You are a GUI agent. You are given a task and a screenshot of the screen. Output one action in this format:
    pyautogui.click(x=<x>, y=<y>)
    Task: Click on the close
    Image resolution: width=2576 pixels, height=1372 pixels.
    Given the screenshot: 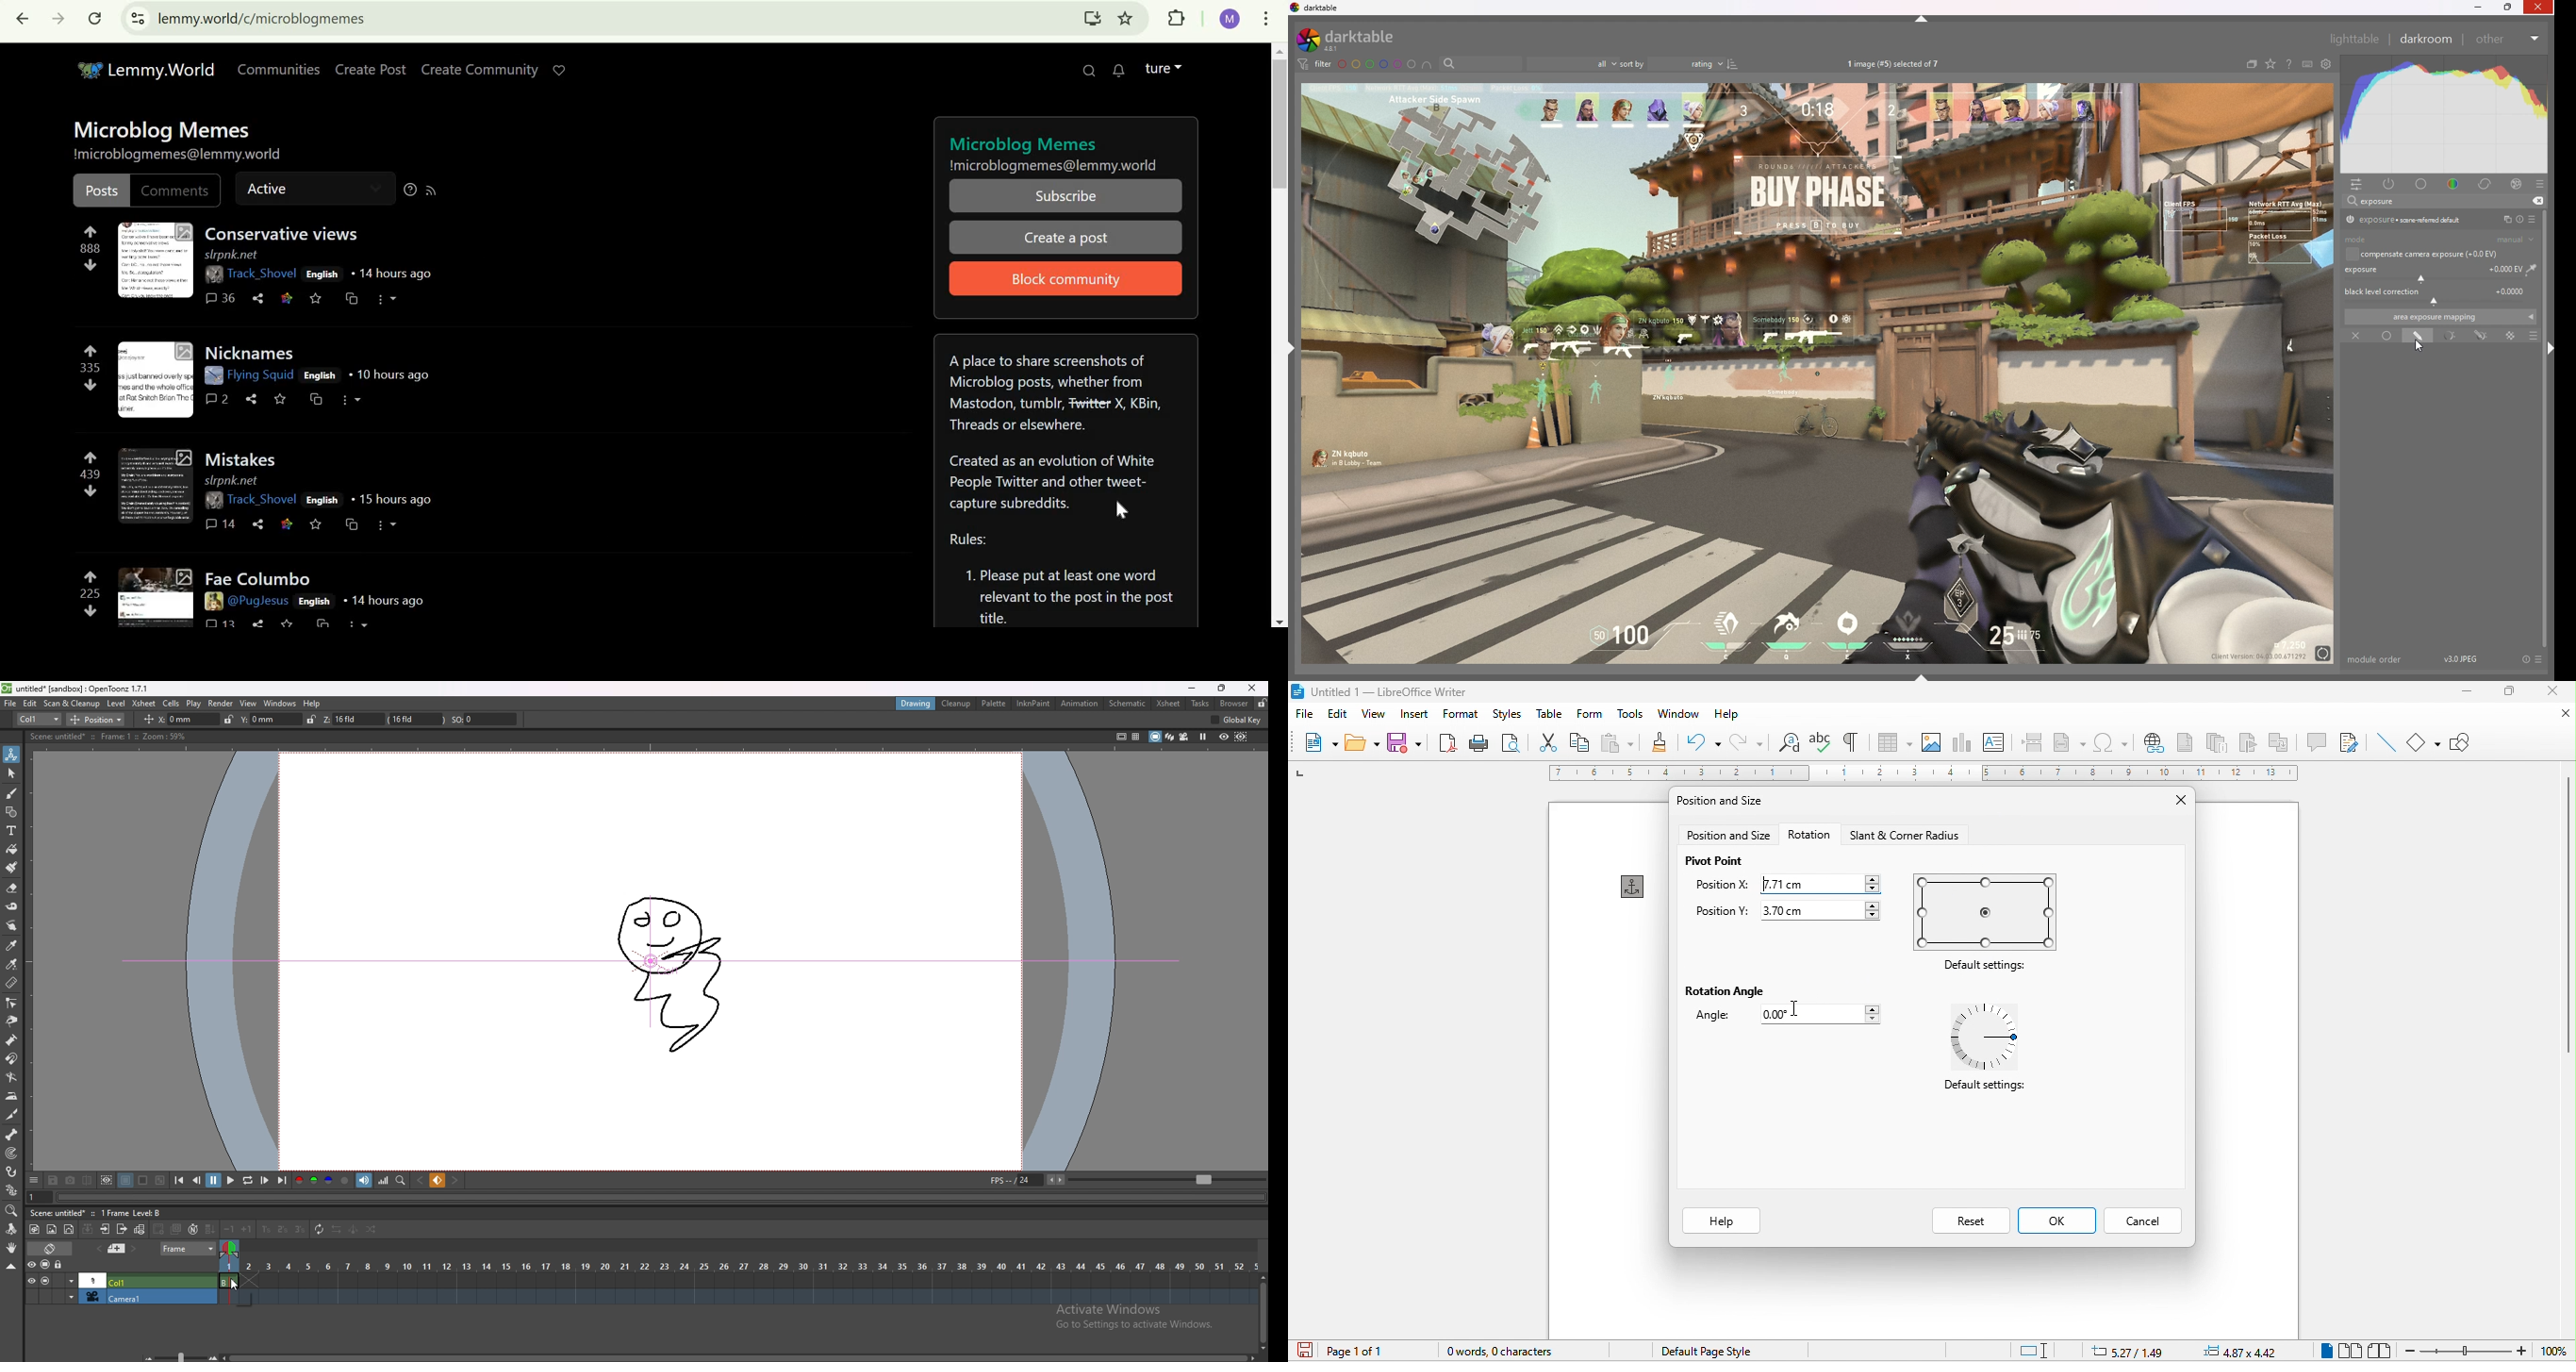 What is the action you would take?
    pyautogui.click(x=2171, y=799)
    